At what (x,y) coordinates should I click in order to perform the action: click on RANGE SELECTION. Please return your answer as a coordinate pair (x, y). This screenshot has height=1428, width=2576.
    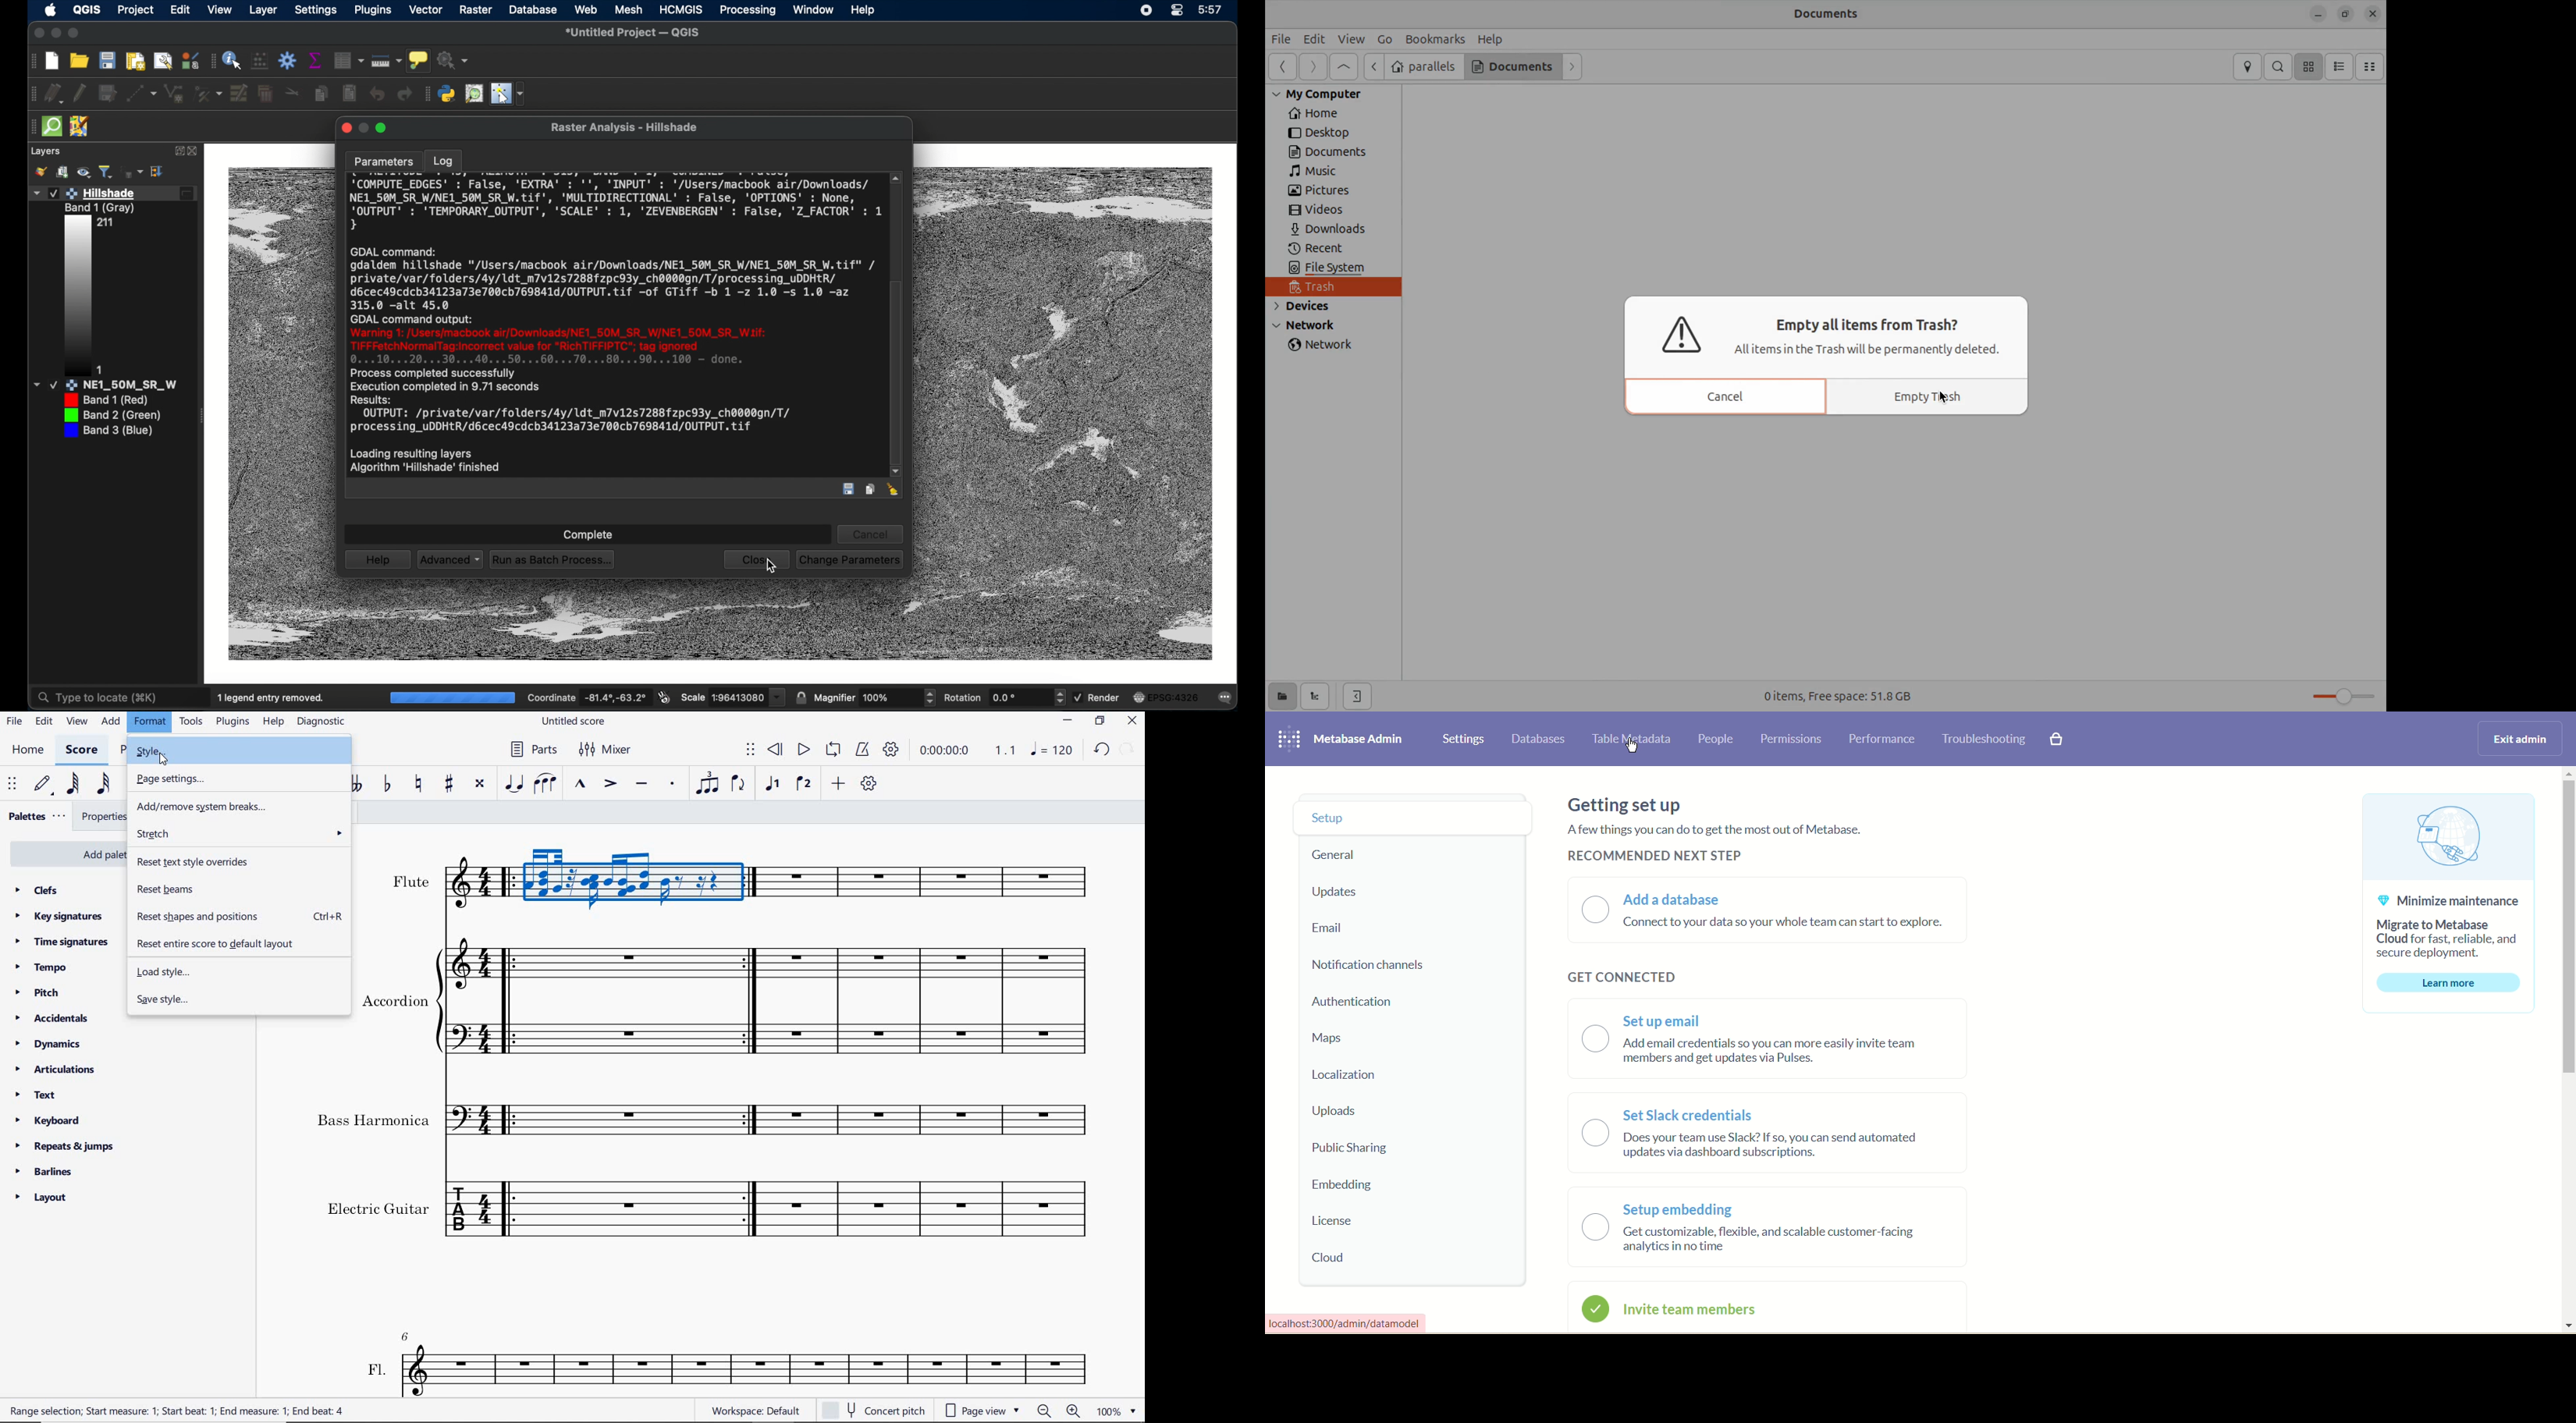
    Looking at the image, I should click on (187, 1412).